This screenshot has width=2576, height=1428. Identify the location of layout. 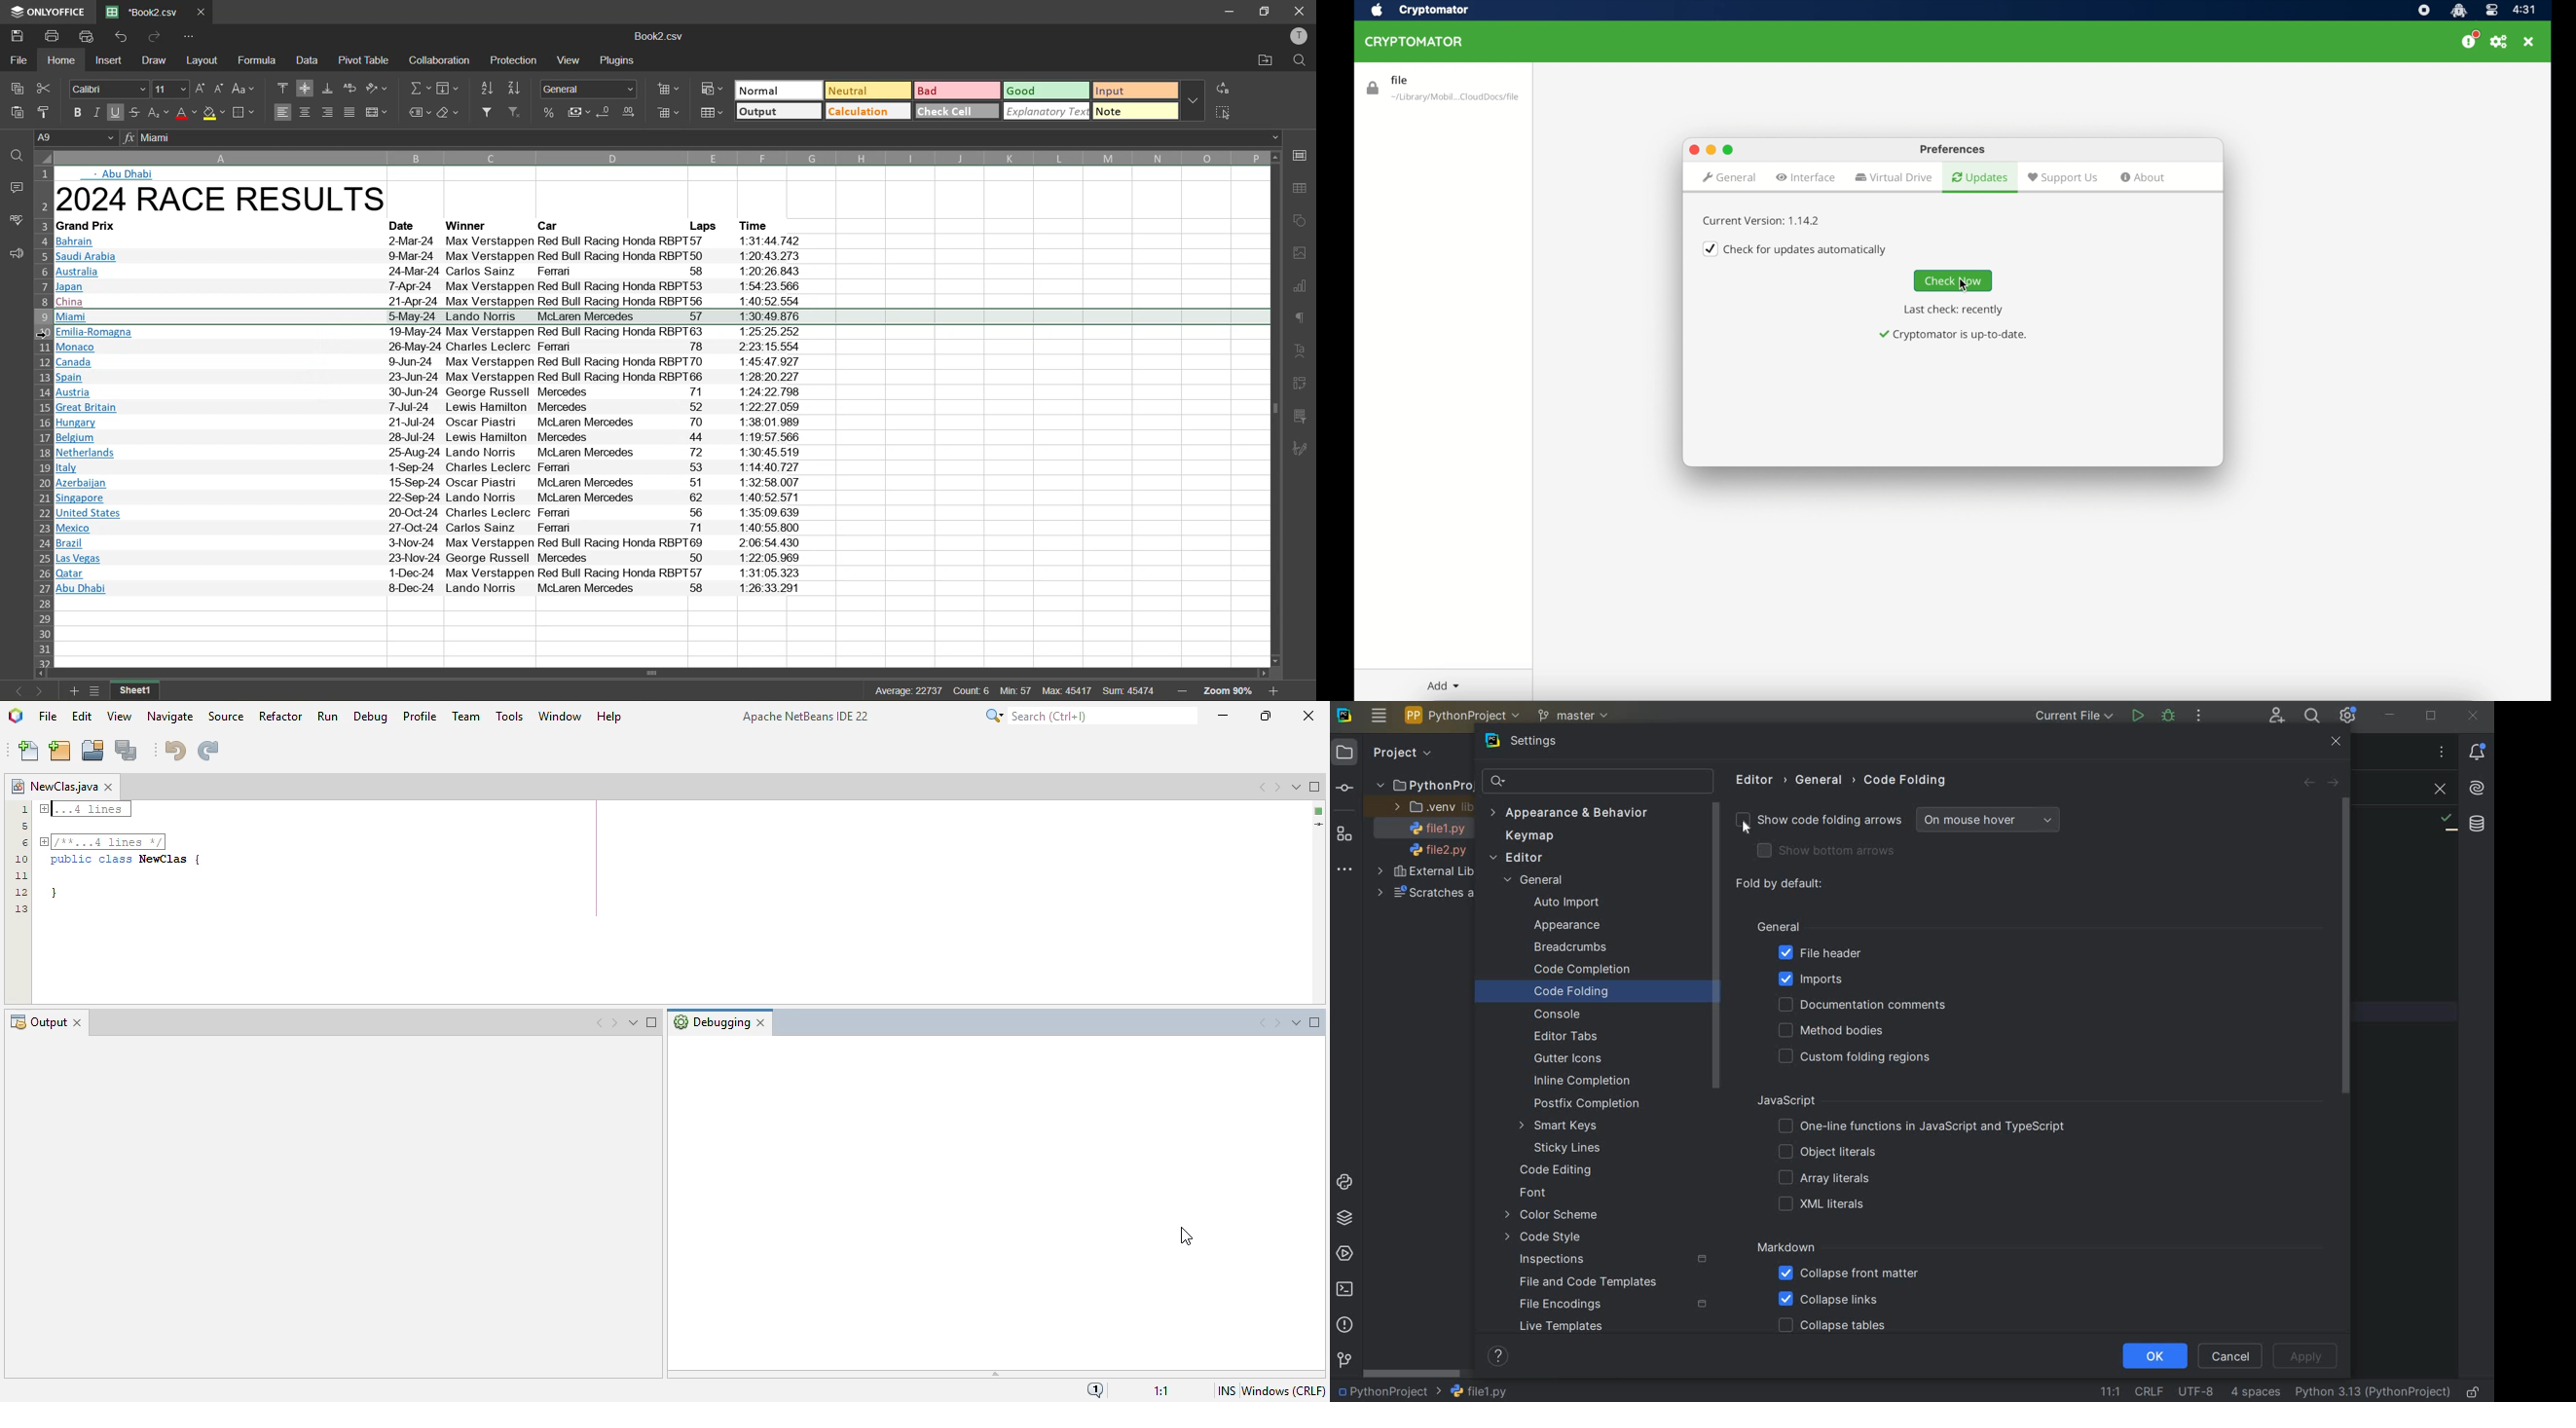
(202, 59).